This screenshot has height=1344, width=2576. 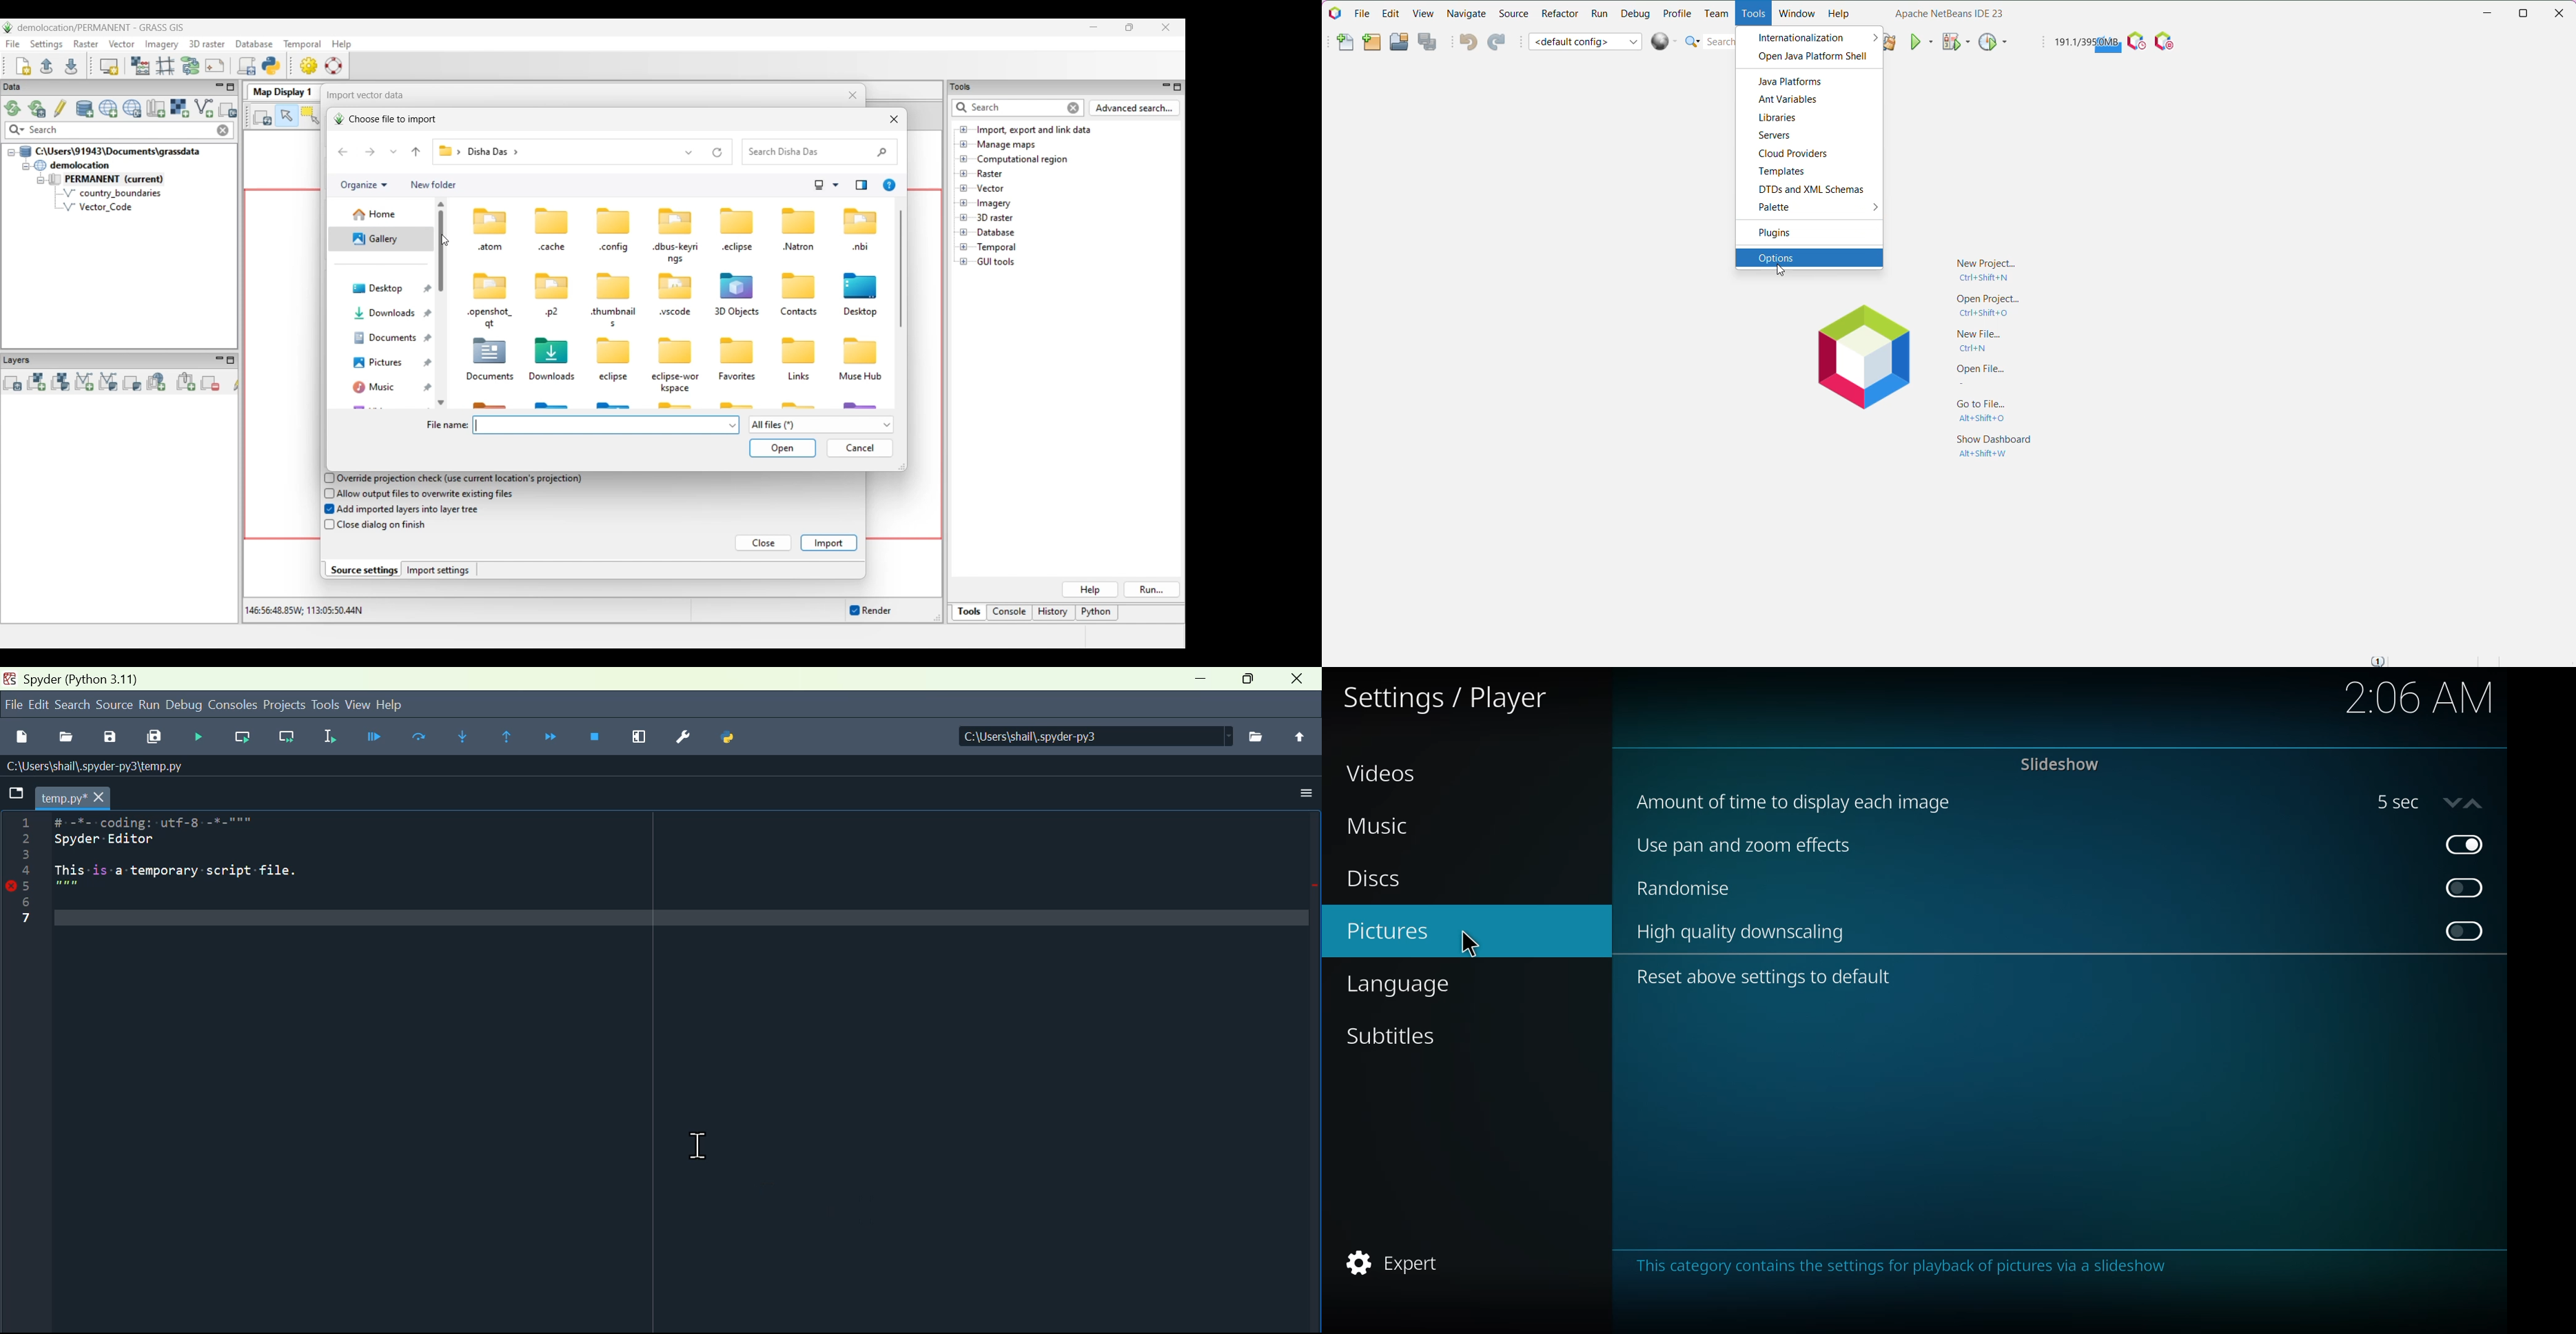 What do you see at coordinates (2466, 889) in the screenshot?
I see `click to enable` at bounding box center [2466, 889].